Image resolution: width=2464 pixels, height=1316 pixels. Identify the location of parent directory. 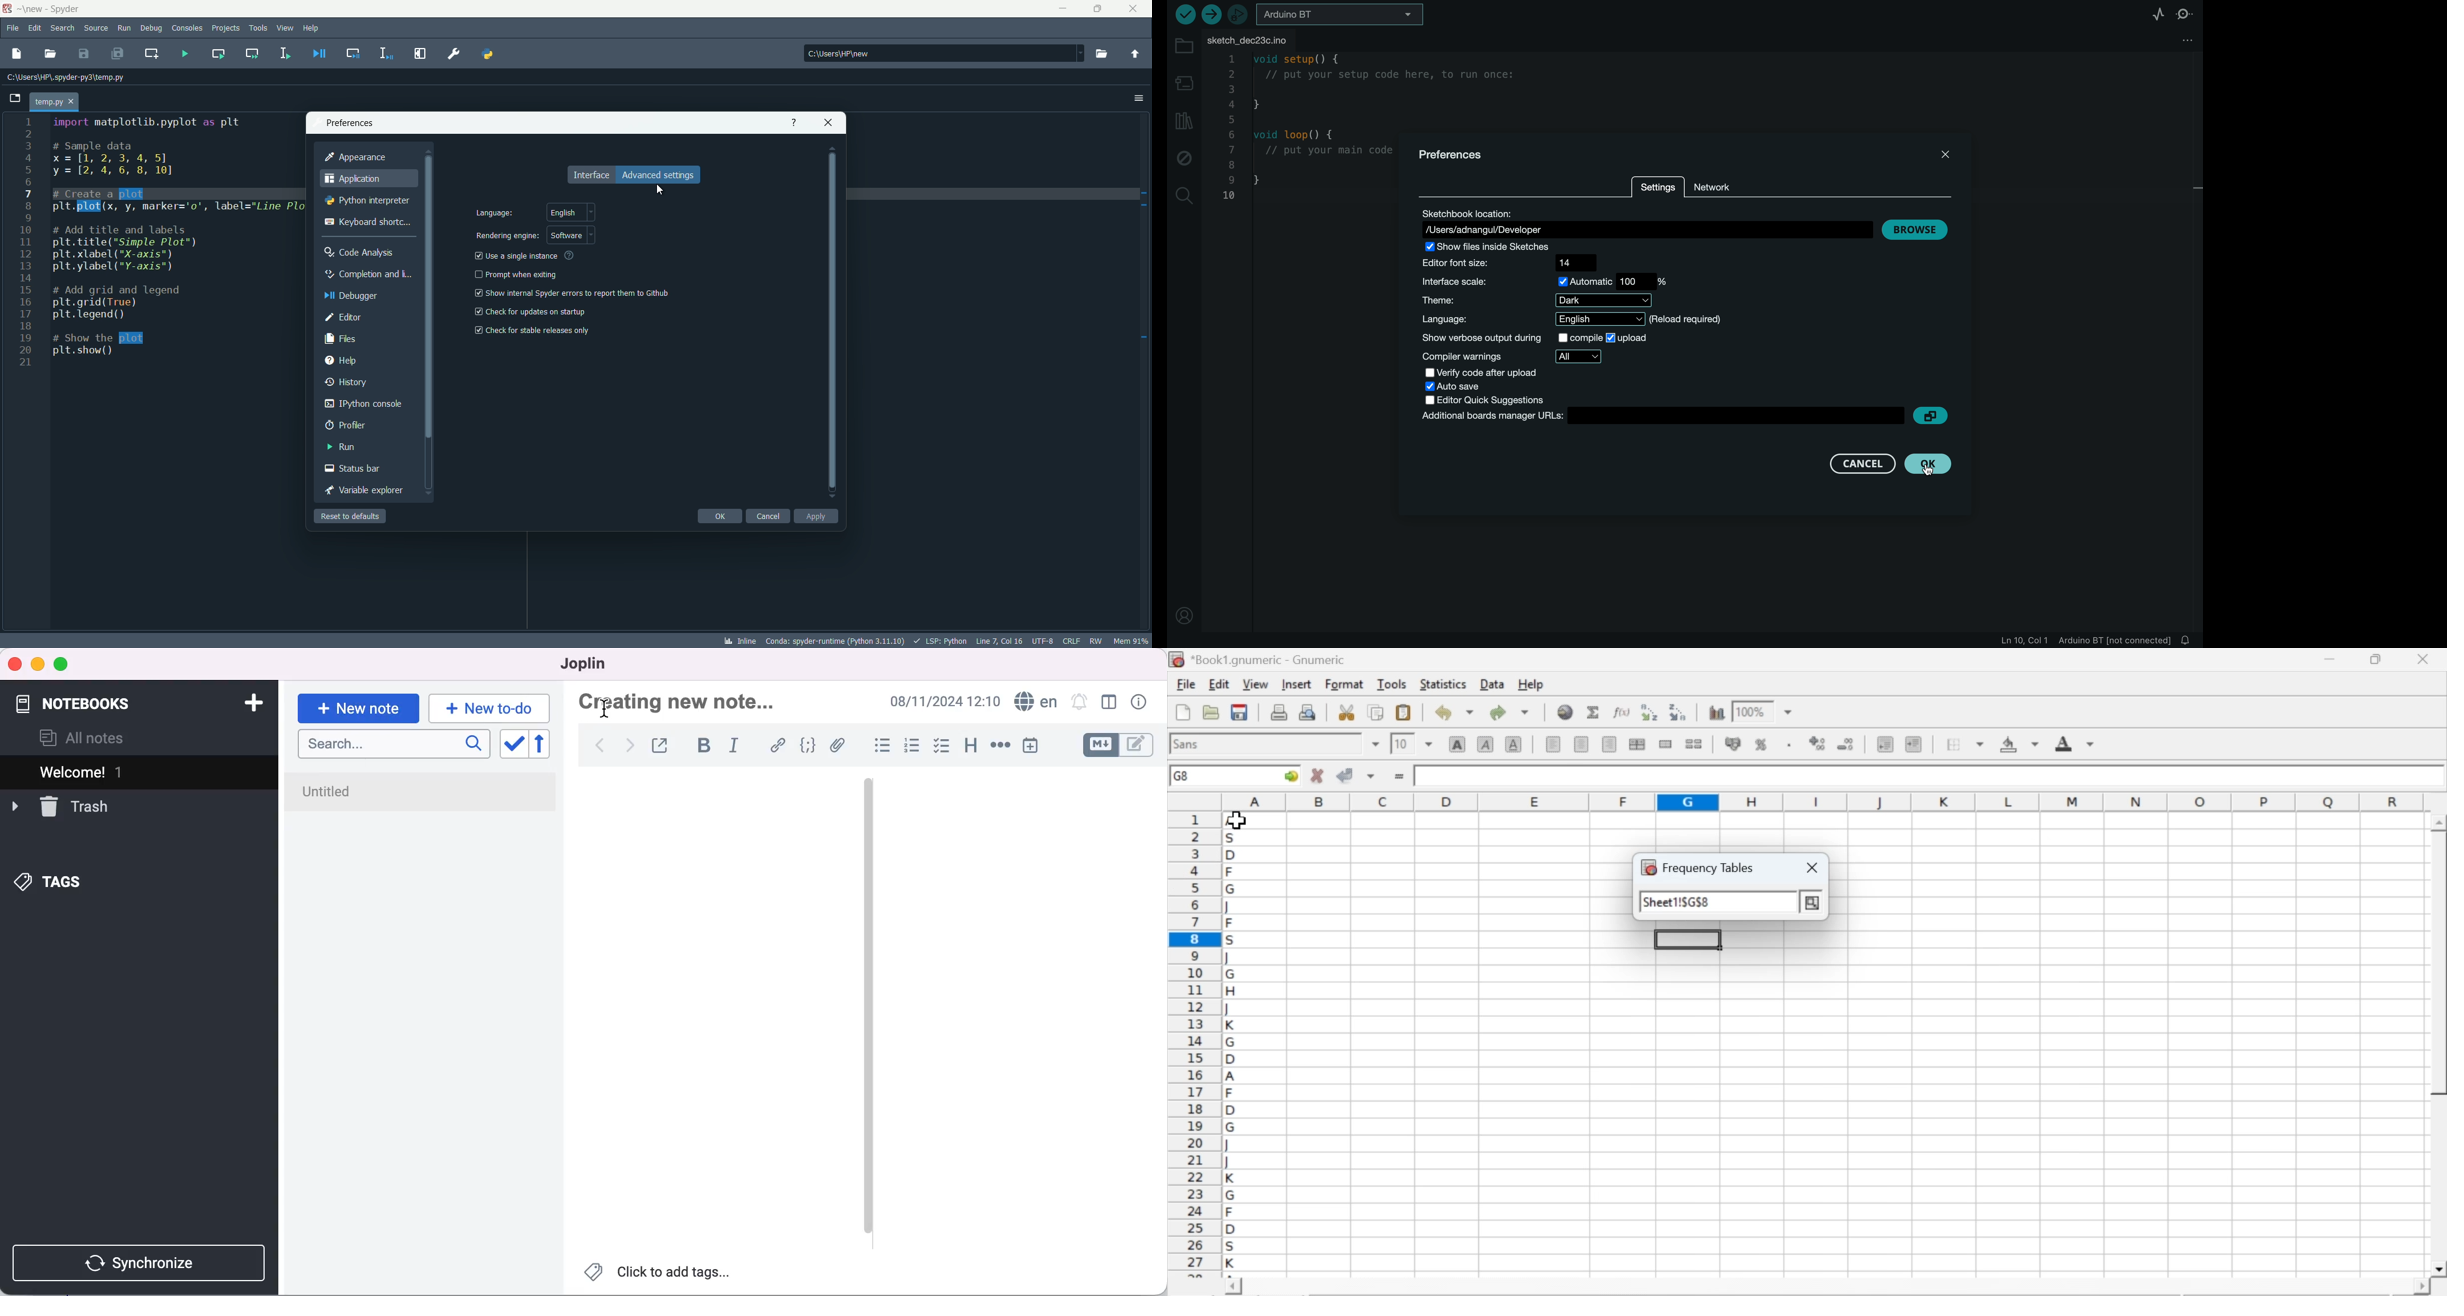
(1135, 54).